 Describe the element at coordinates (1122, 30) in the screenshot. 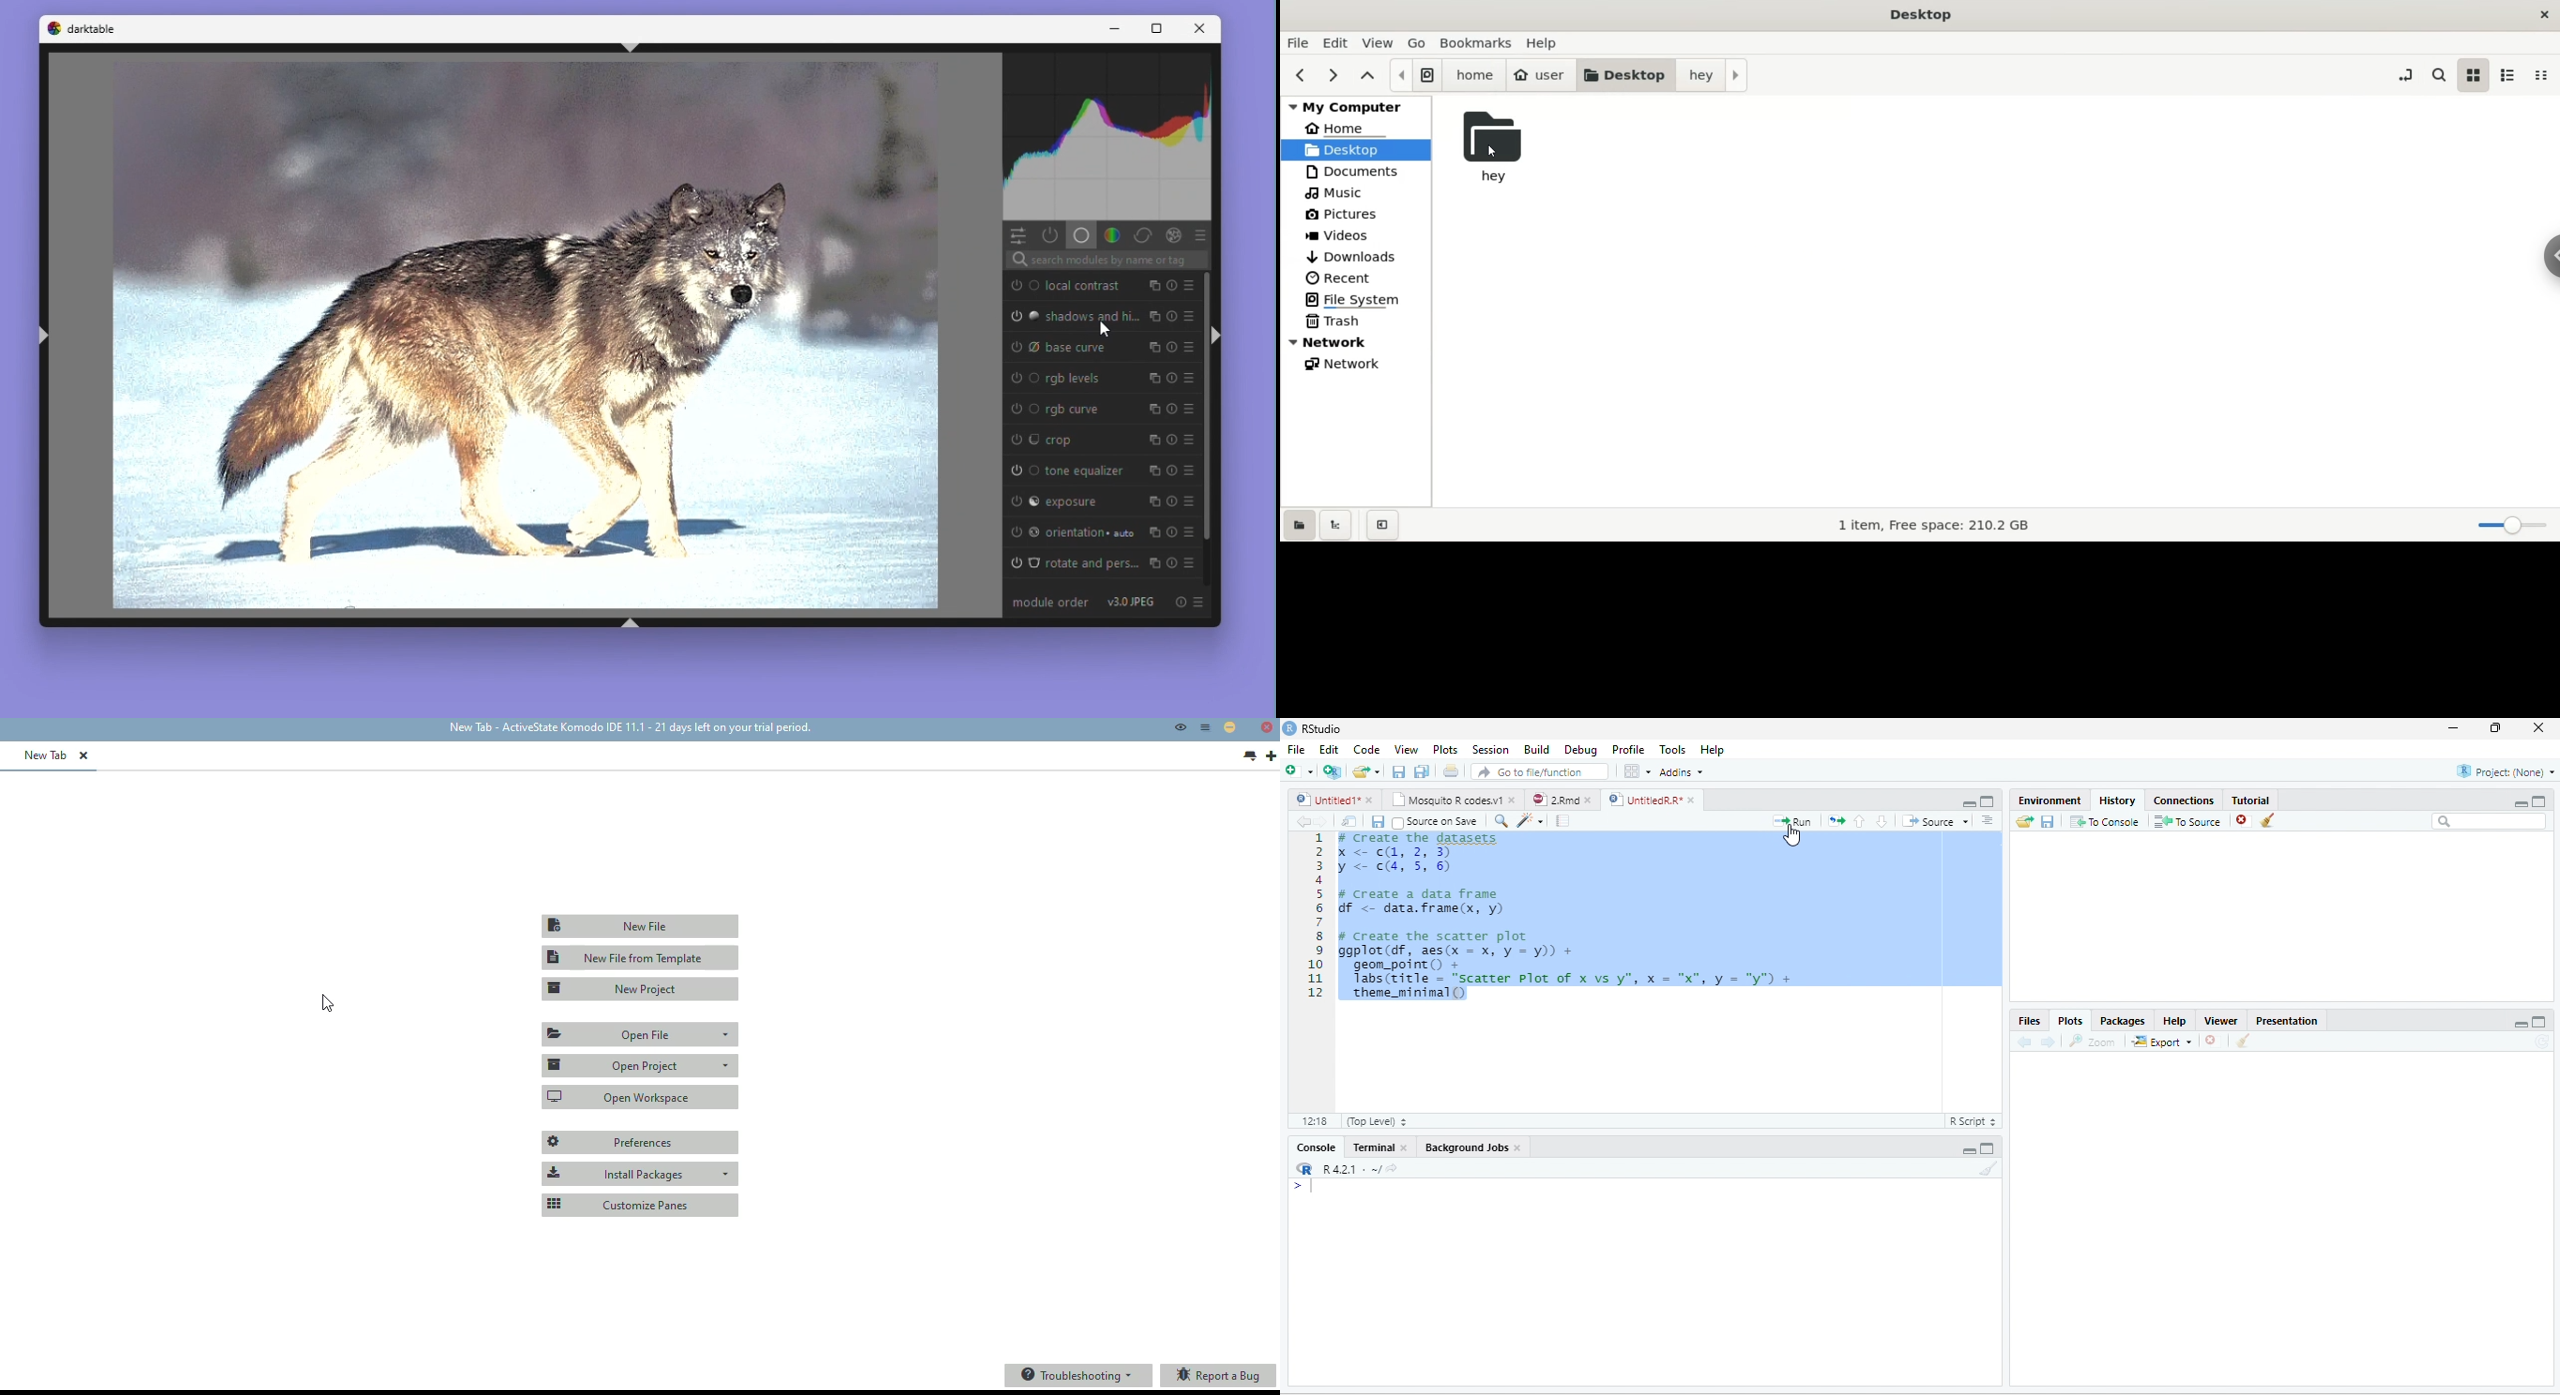

I see `Minimise` at that location.